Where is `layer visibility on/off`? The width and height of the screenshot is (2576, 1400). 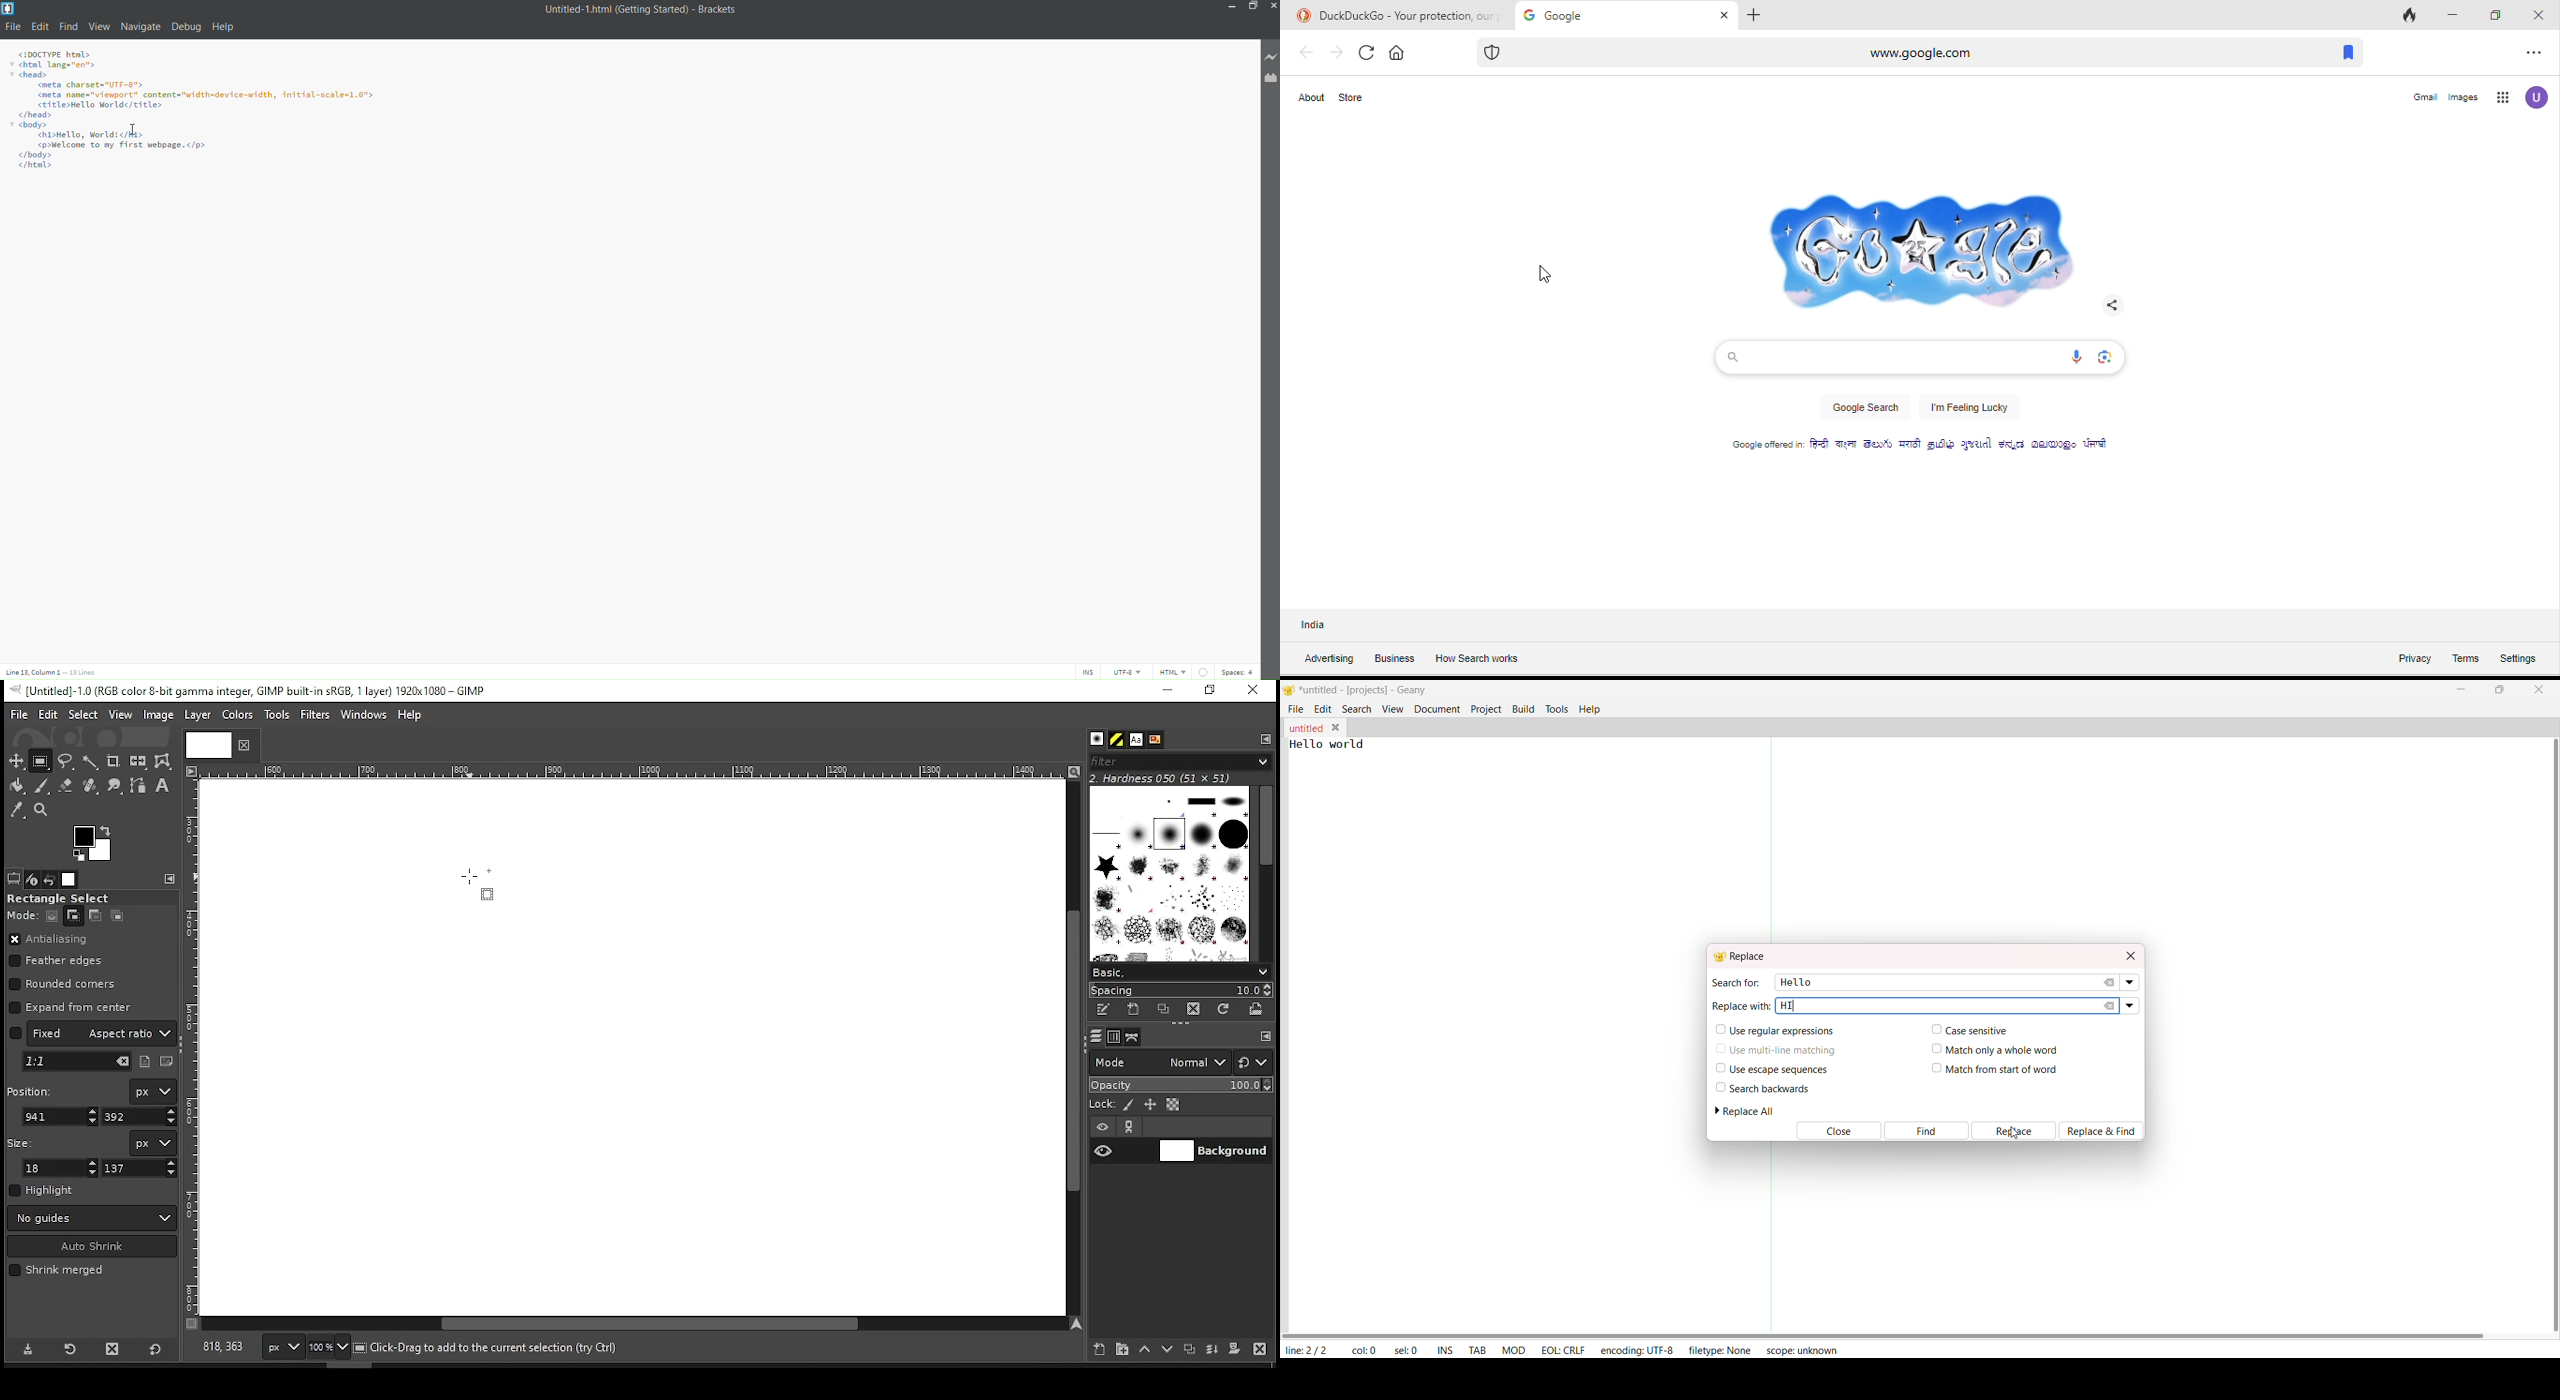
layer visibility on/off is located at coordinates (1104, 1150).